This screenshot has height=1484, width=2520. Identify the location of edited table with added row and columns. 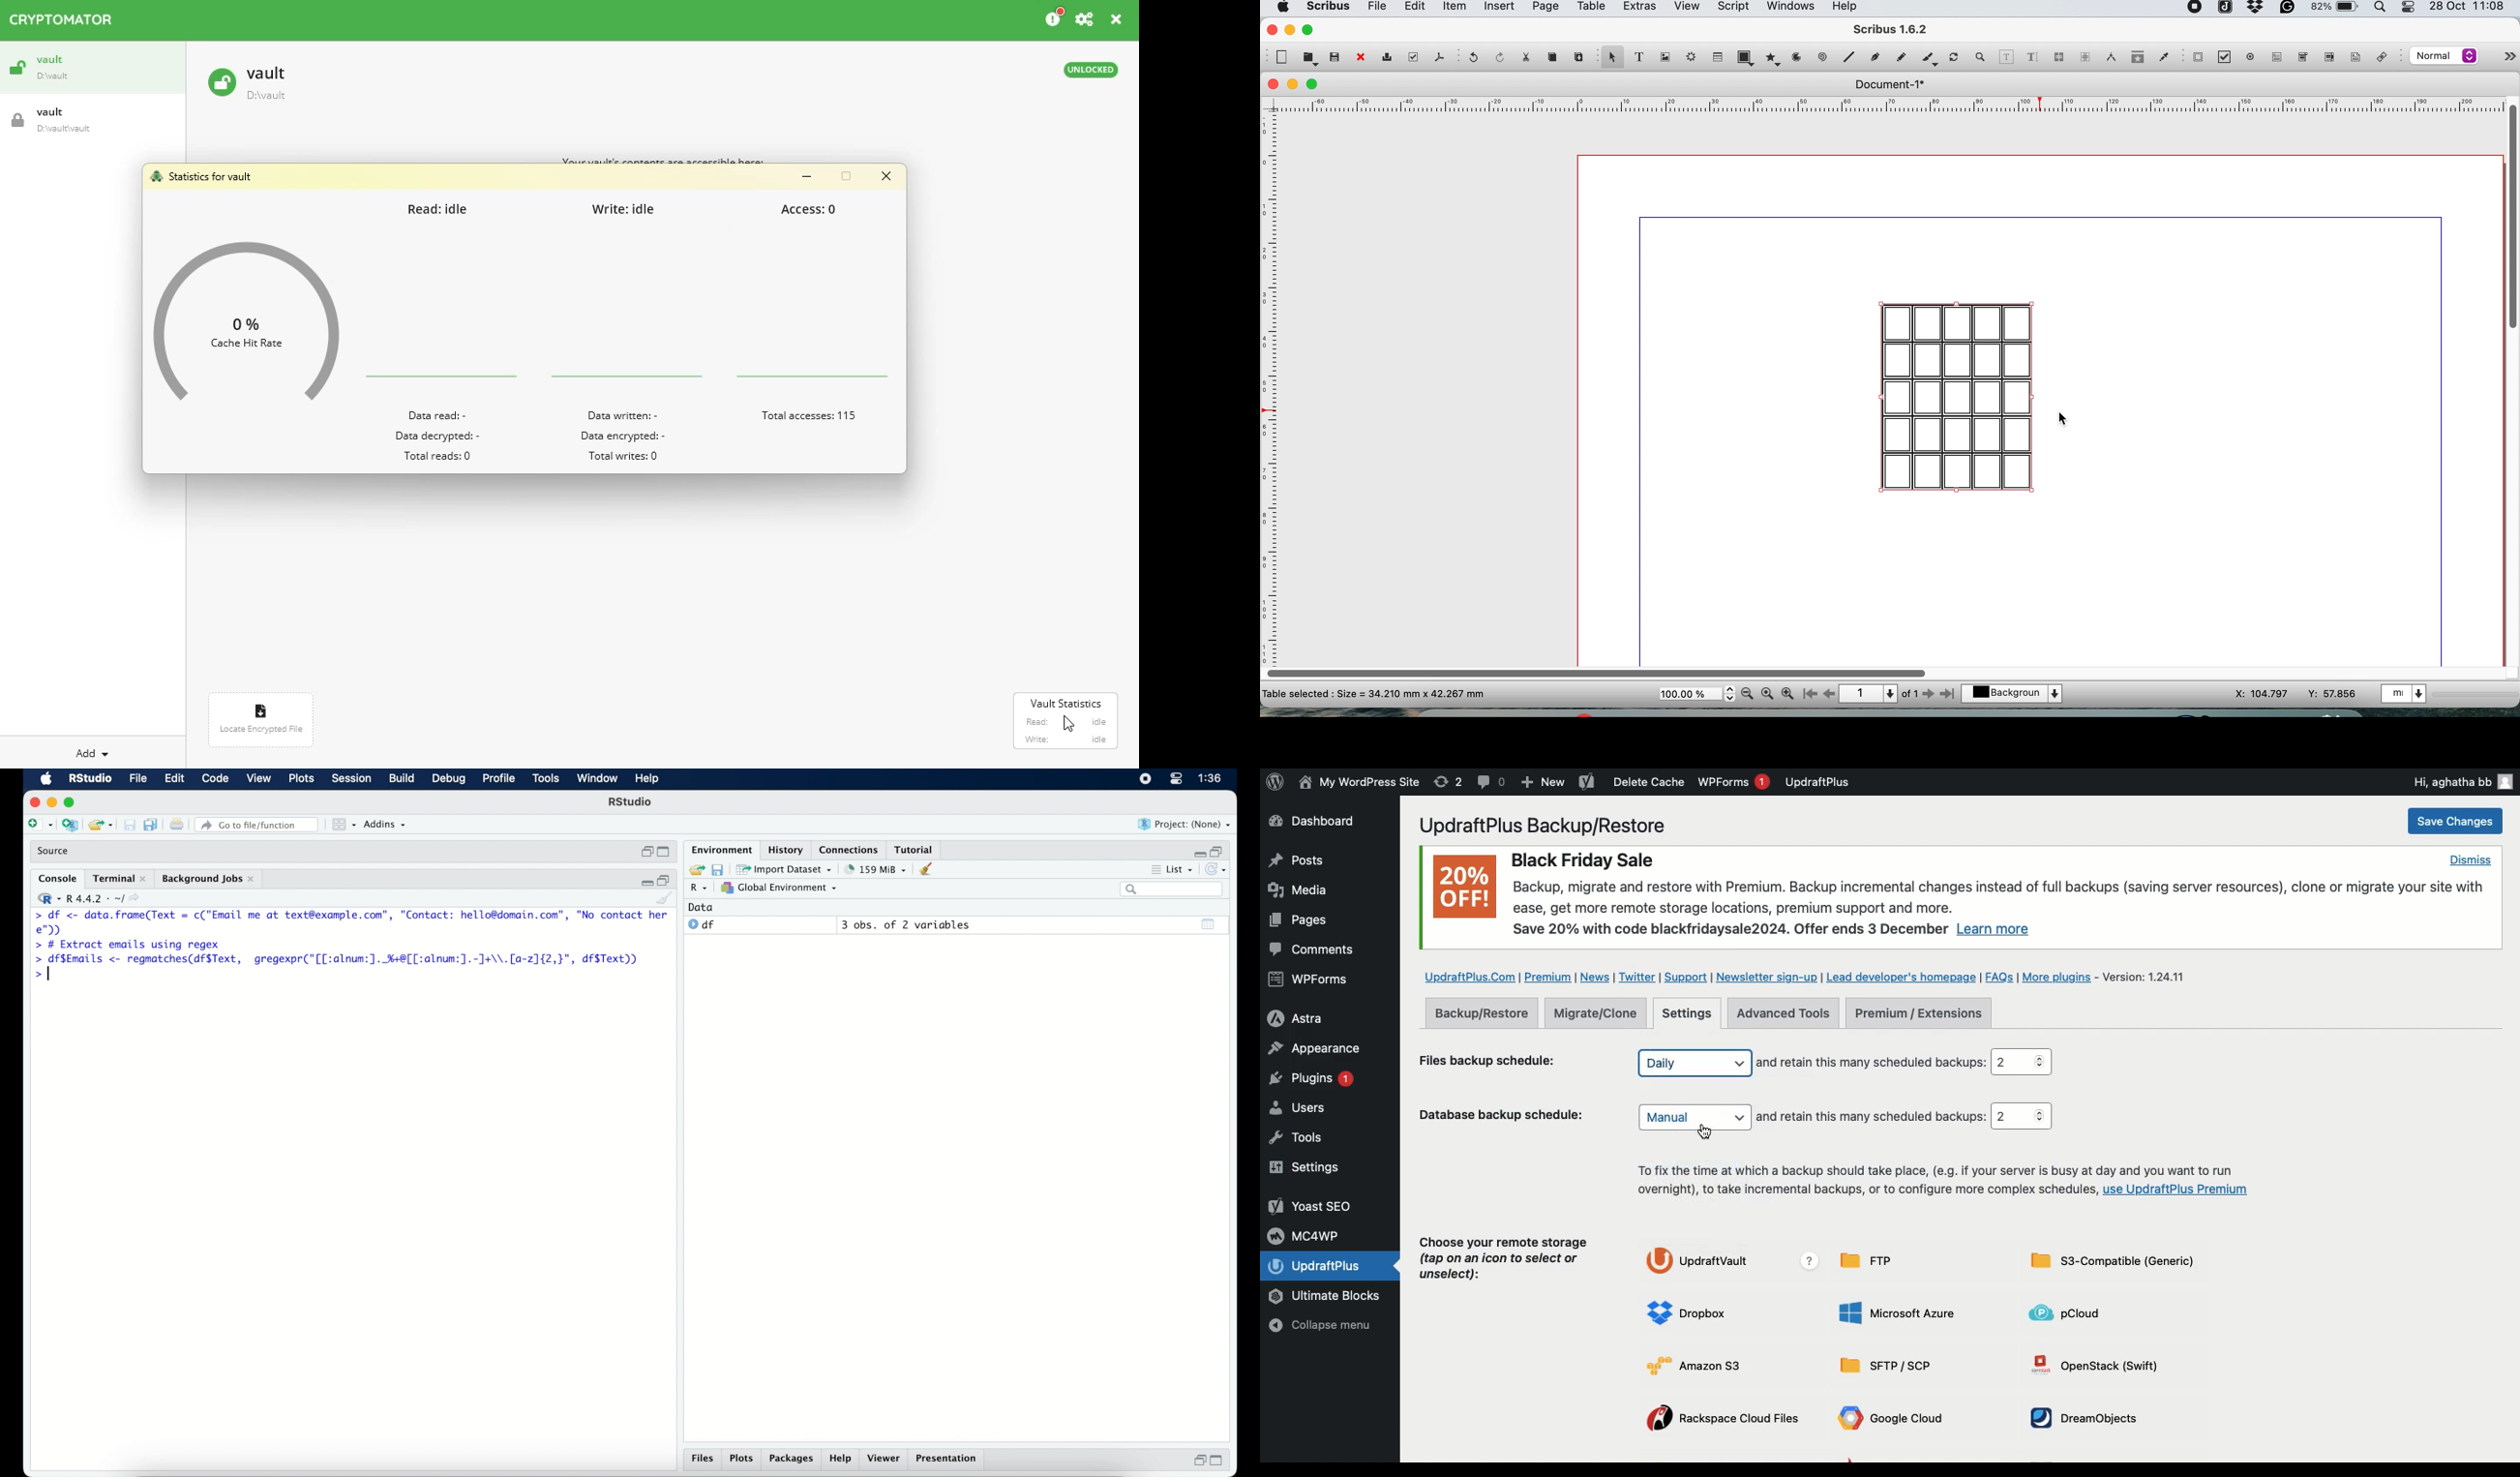
(1957, 397).